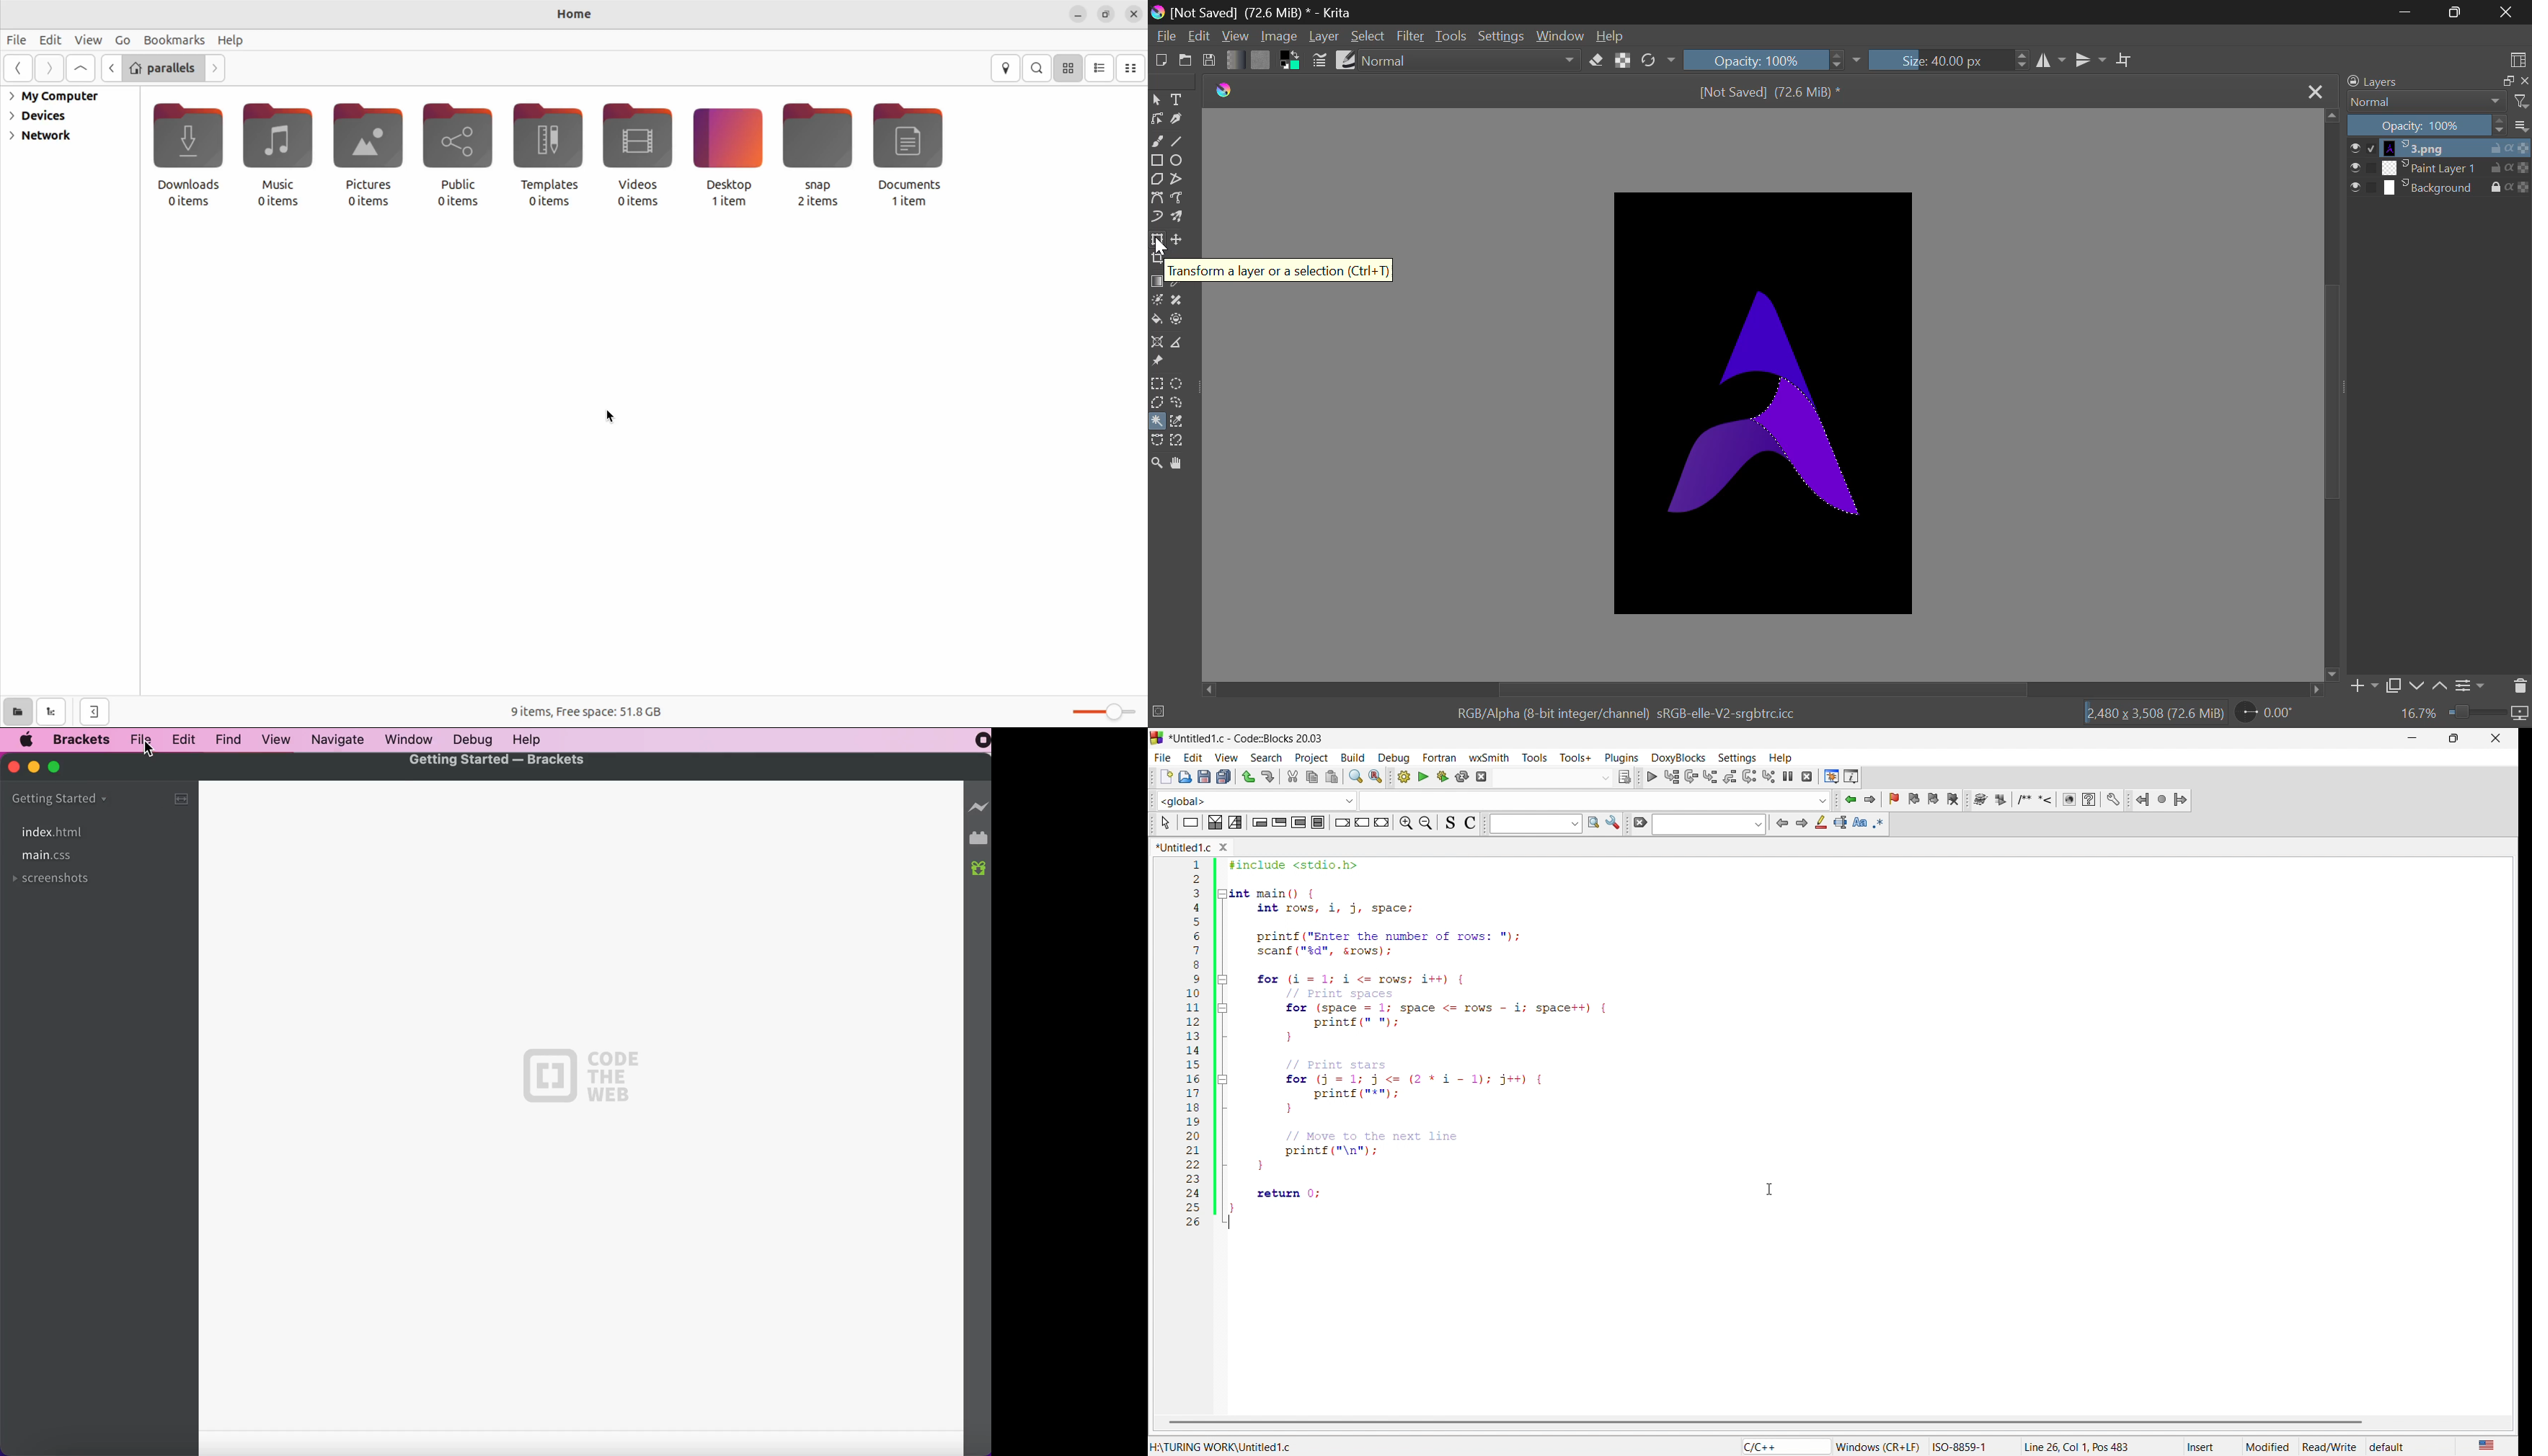 This screenshot has width=2548, height=1456. Describe the element at coordinates (1419, 777) in the screenshot. I see `run` at that location.